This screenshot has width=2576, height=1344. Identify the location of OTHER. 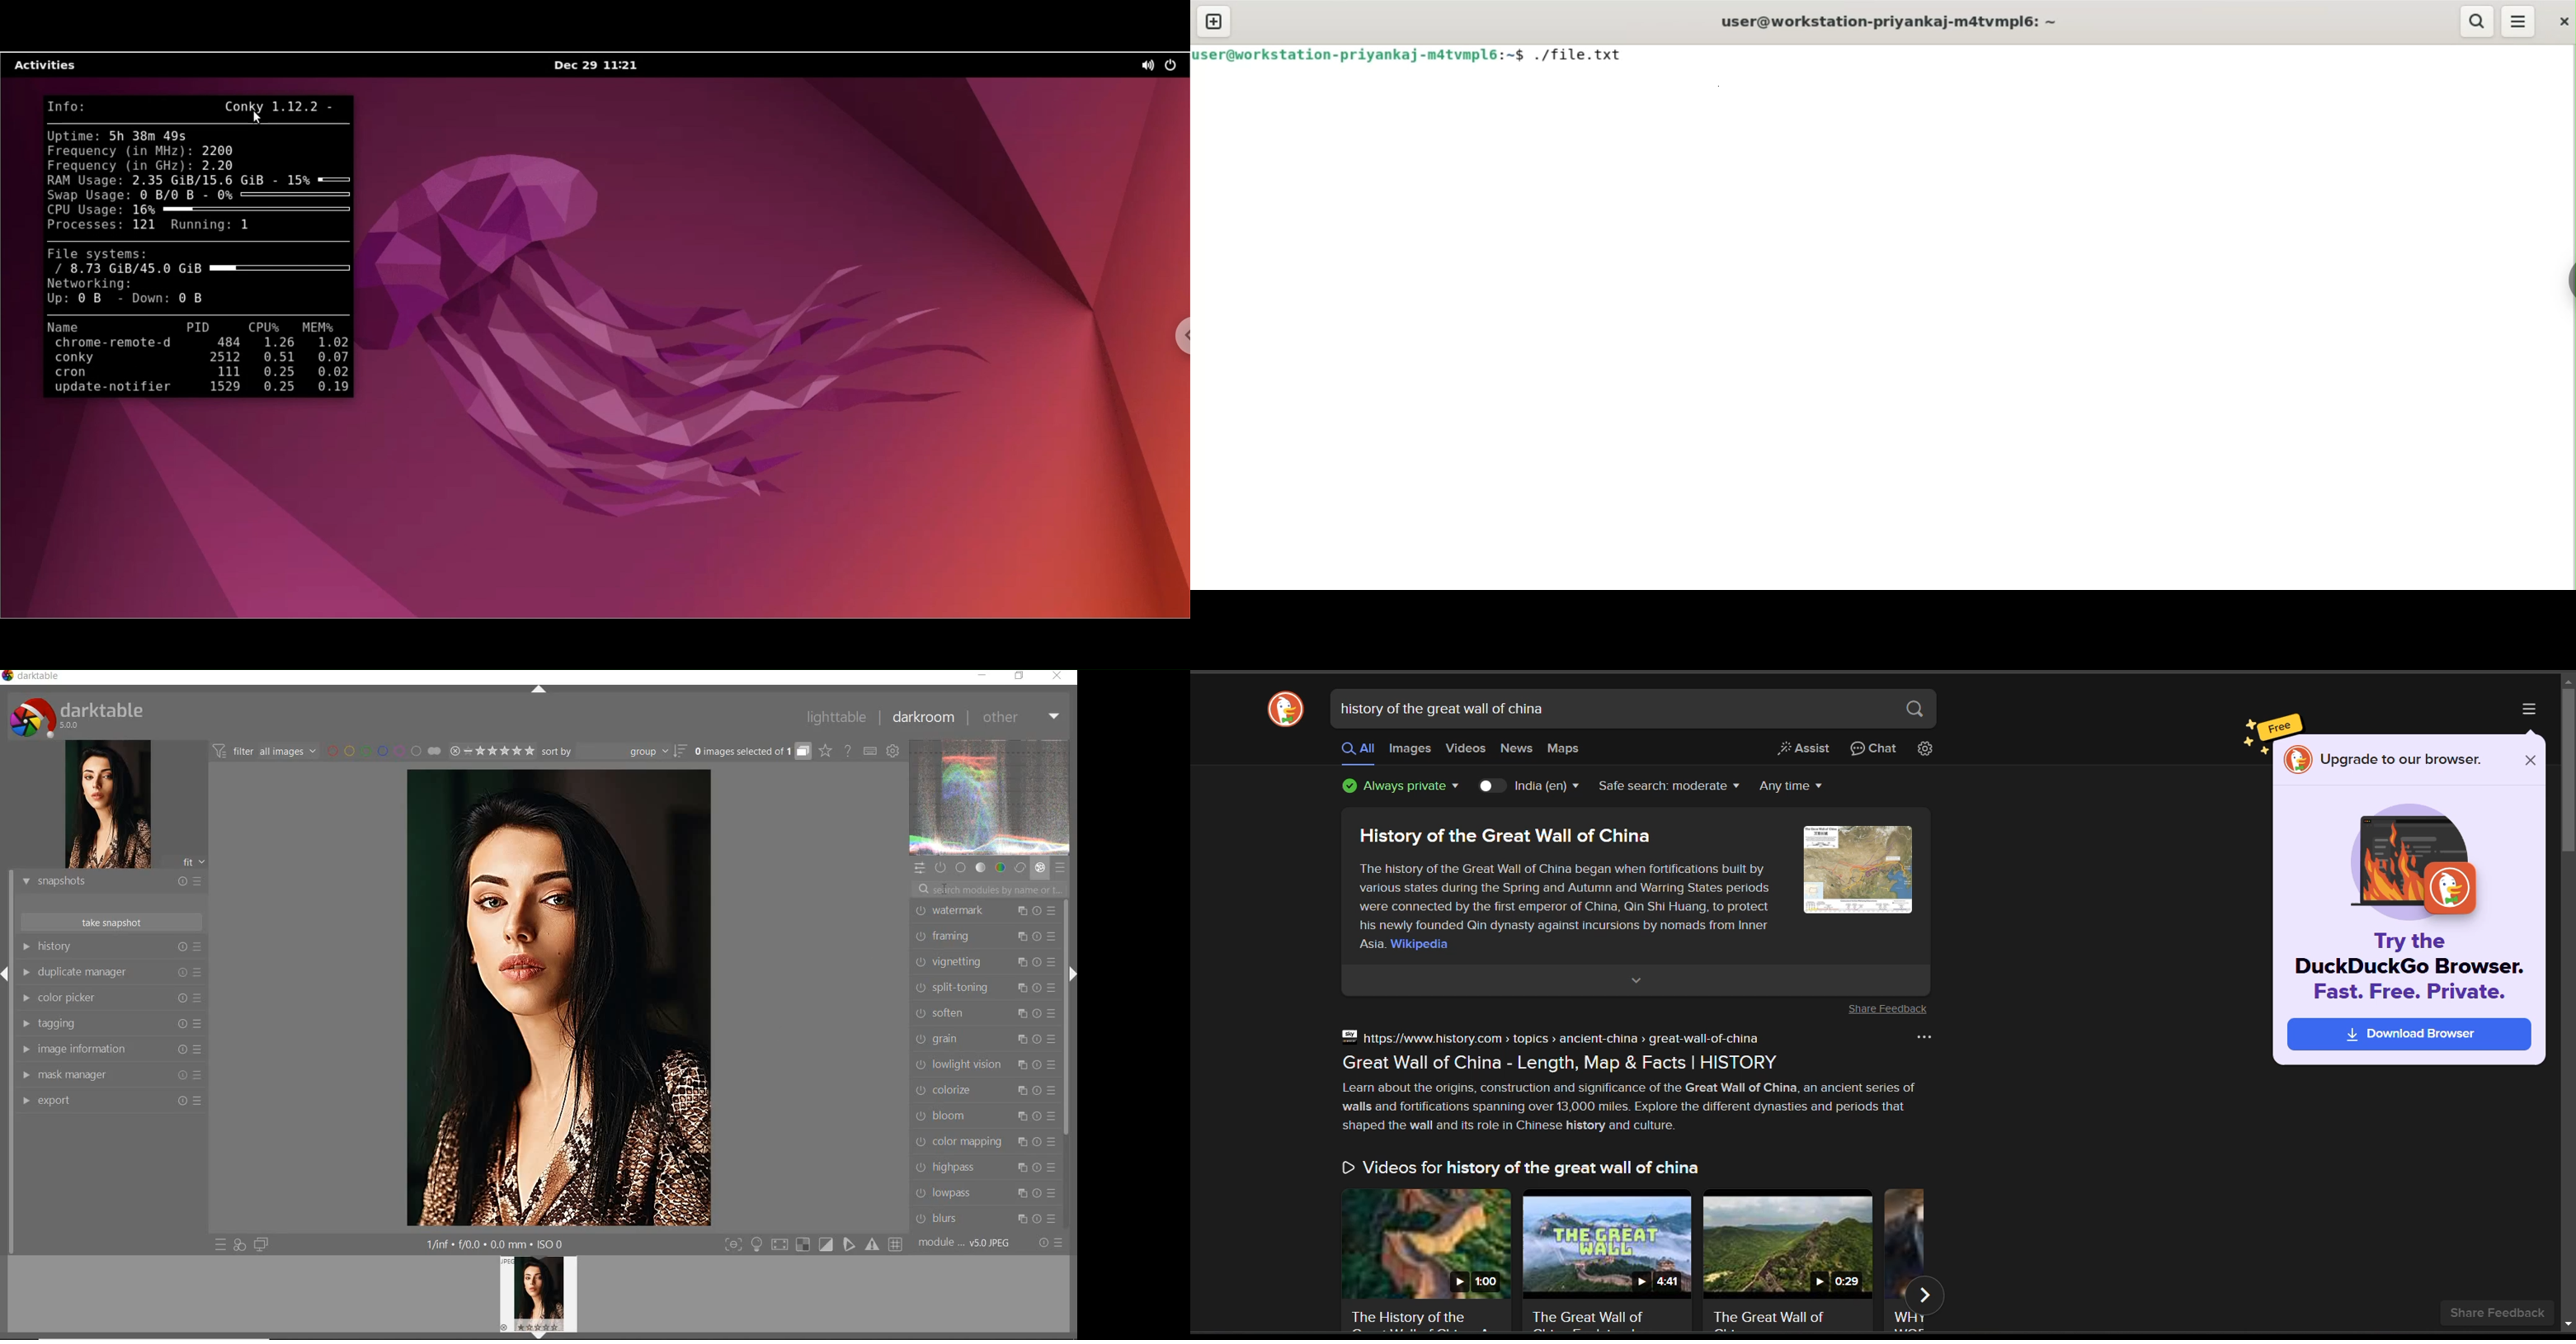
(1020, 718).